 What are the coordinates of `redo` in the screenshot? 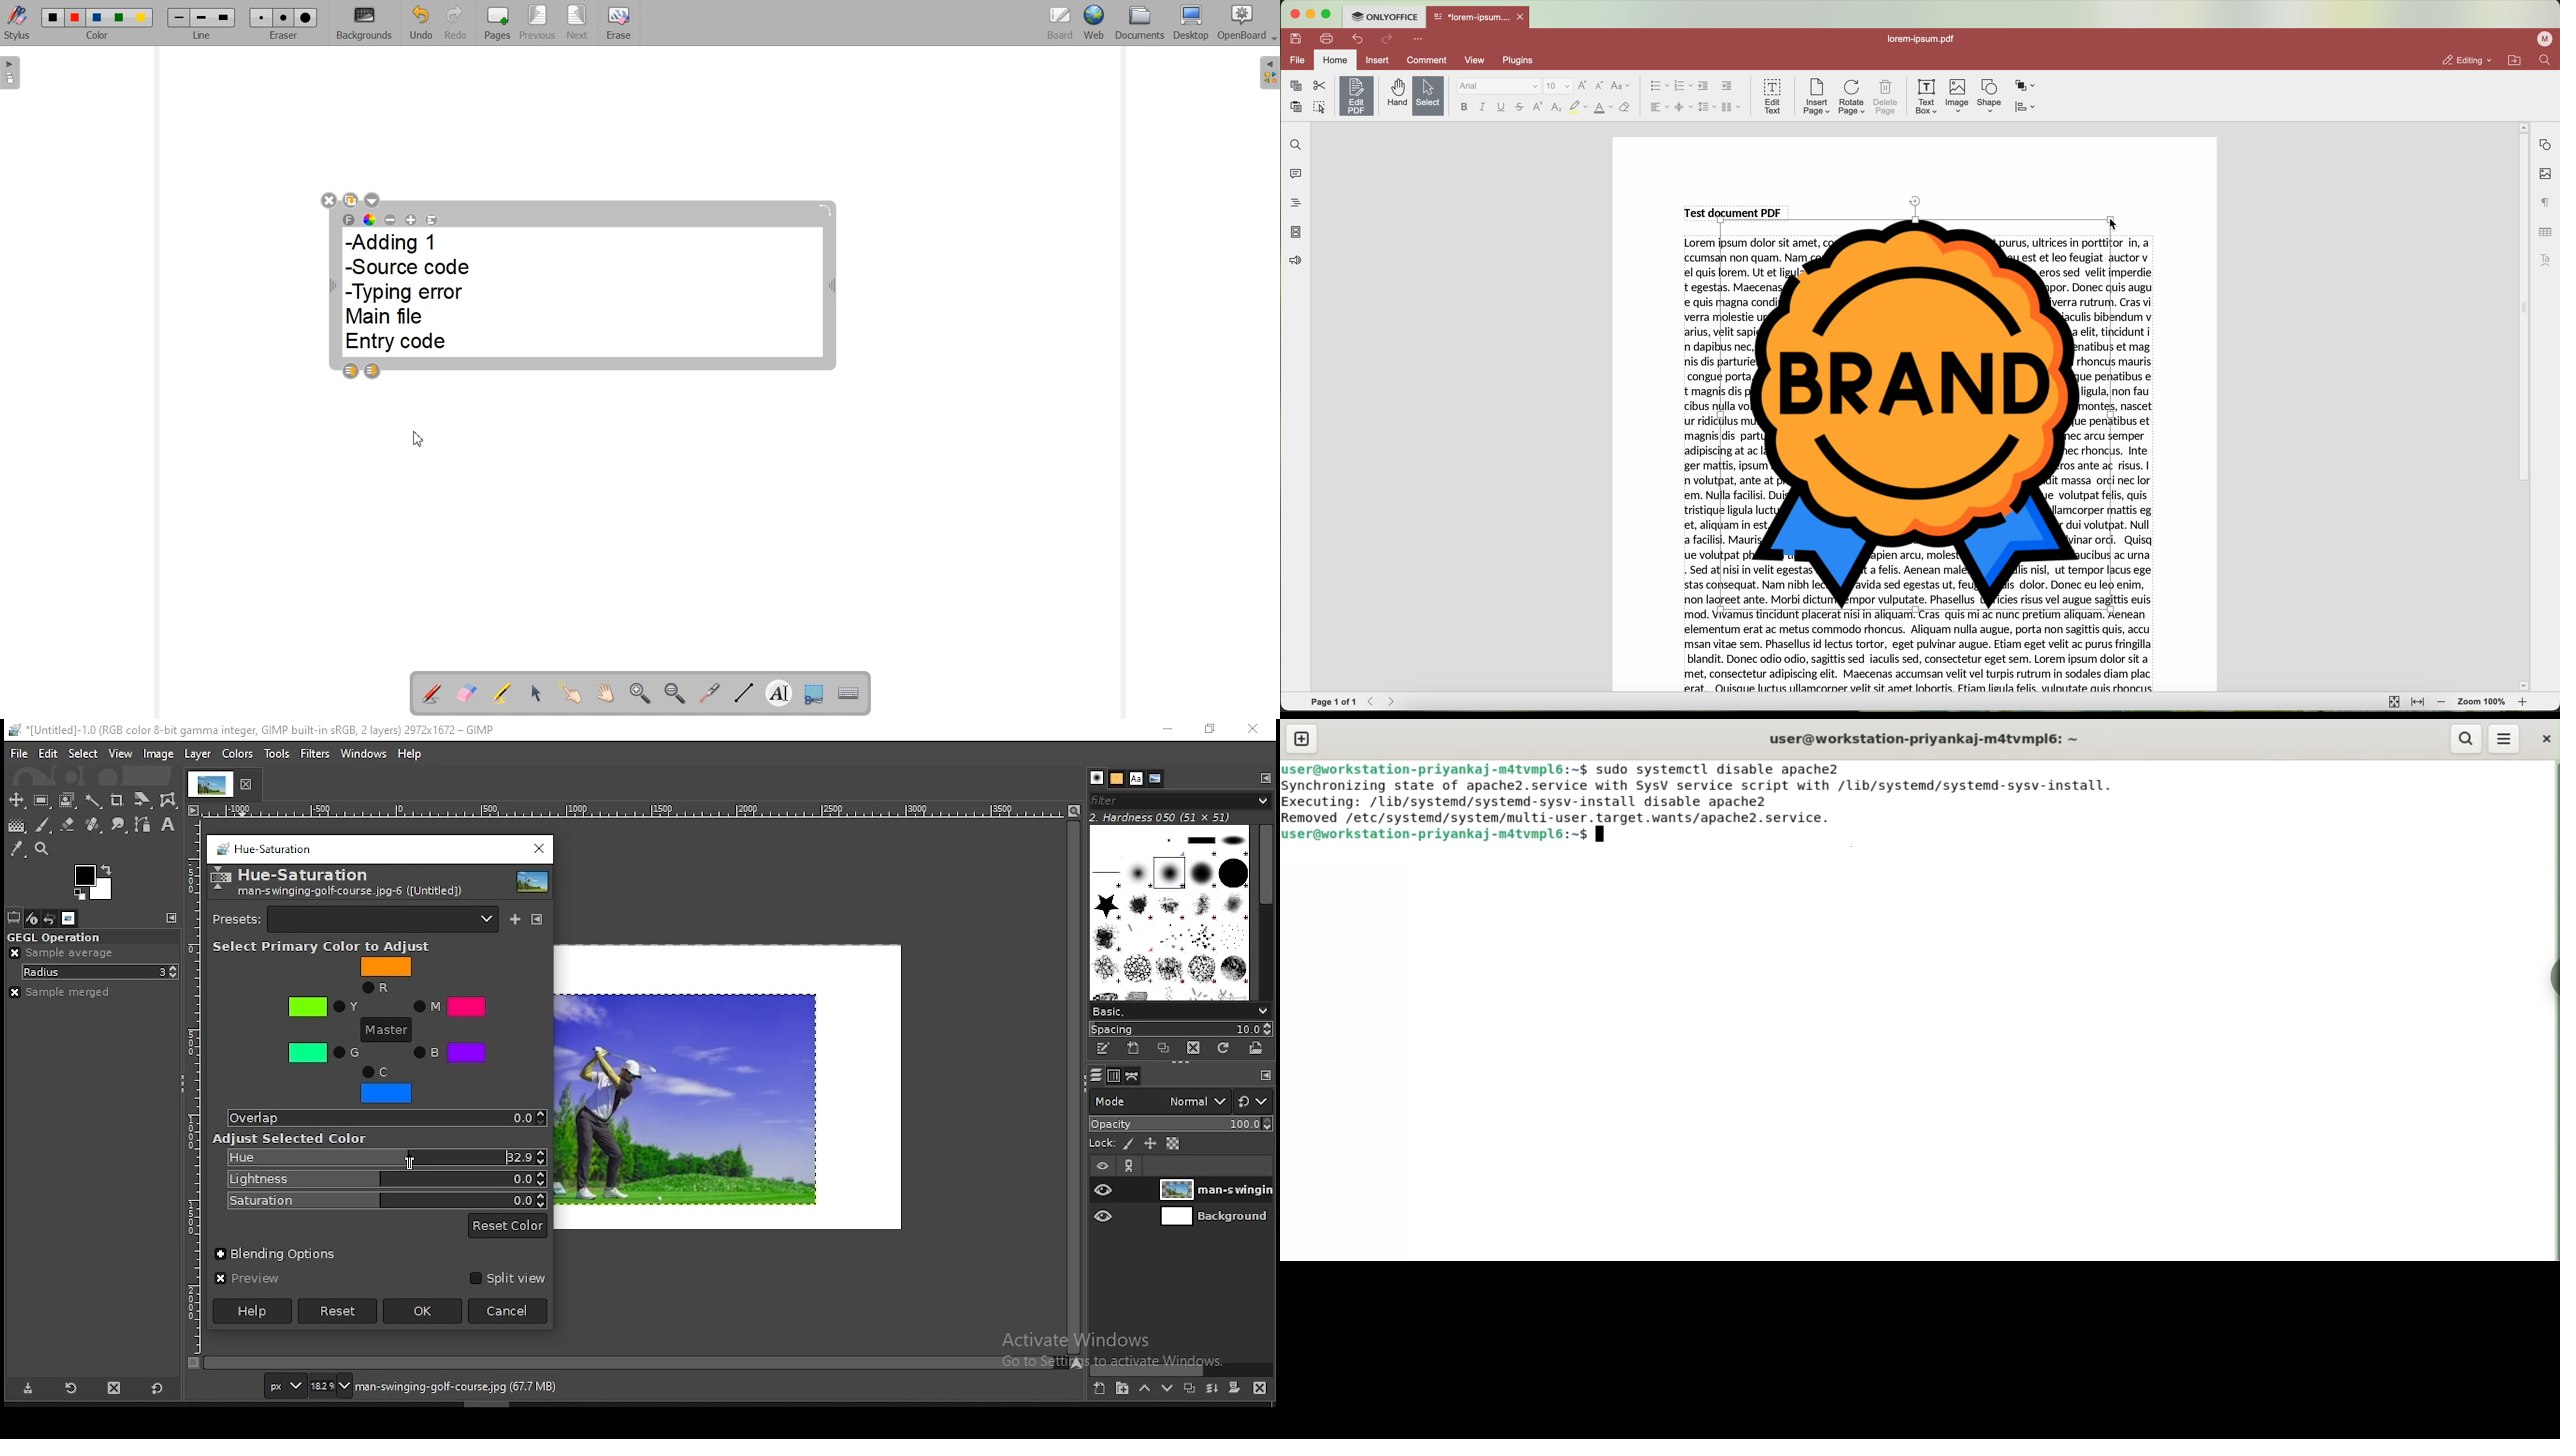 It's located at (1387, 40).